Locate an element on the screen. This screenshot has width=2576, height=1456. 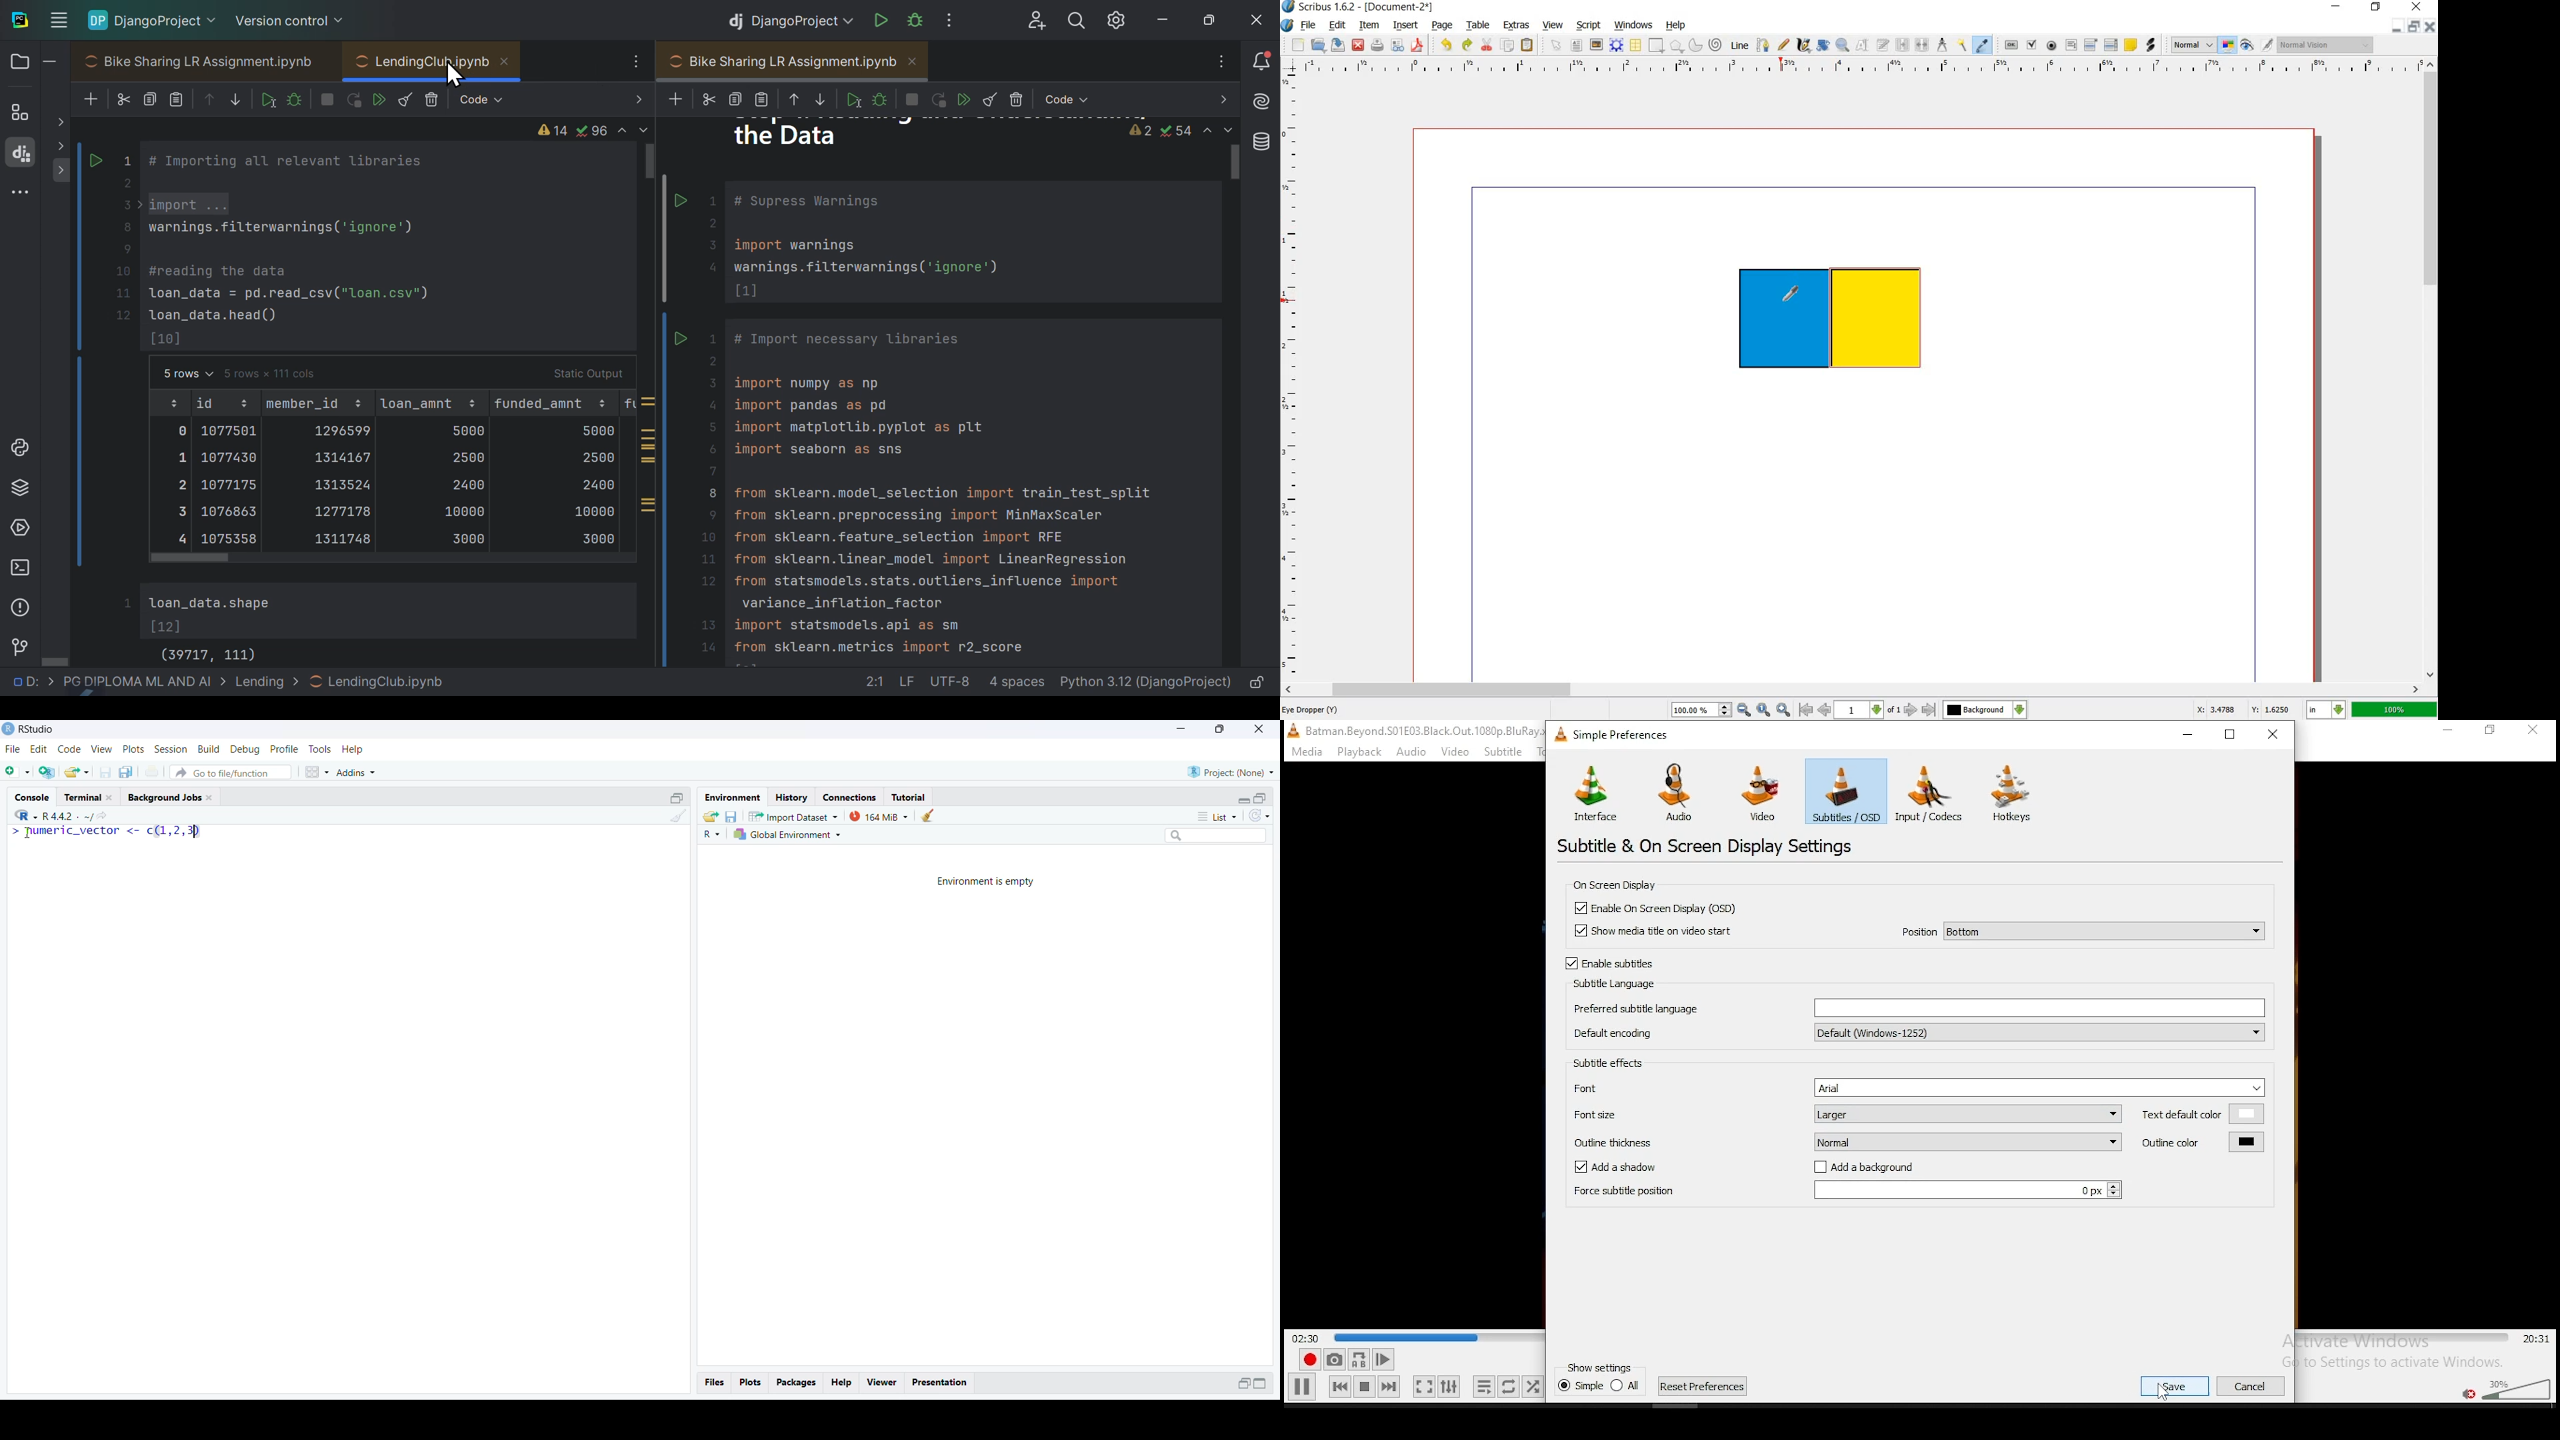
maximize is located at coordinates (677, 797).